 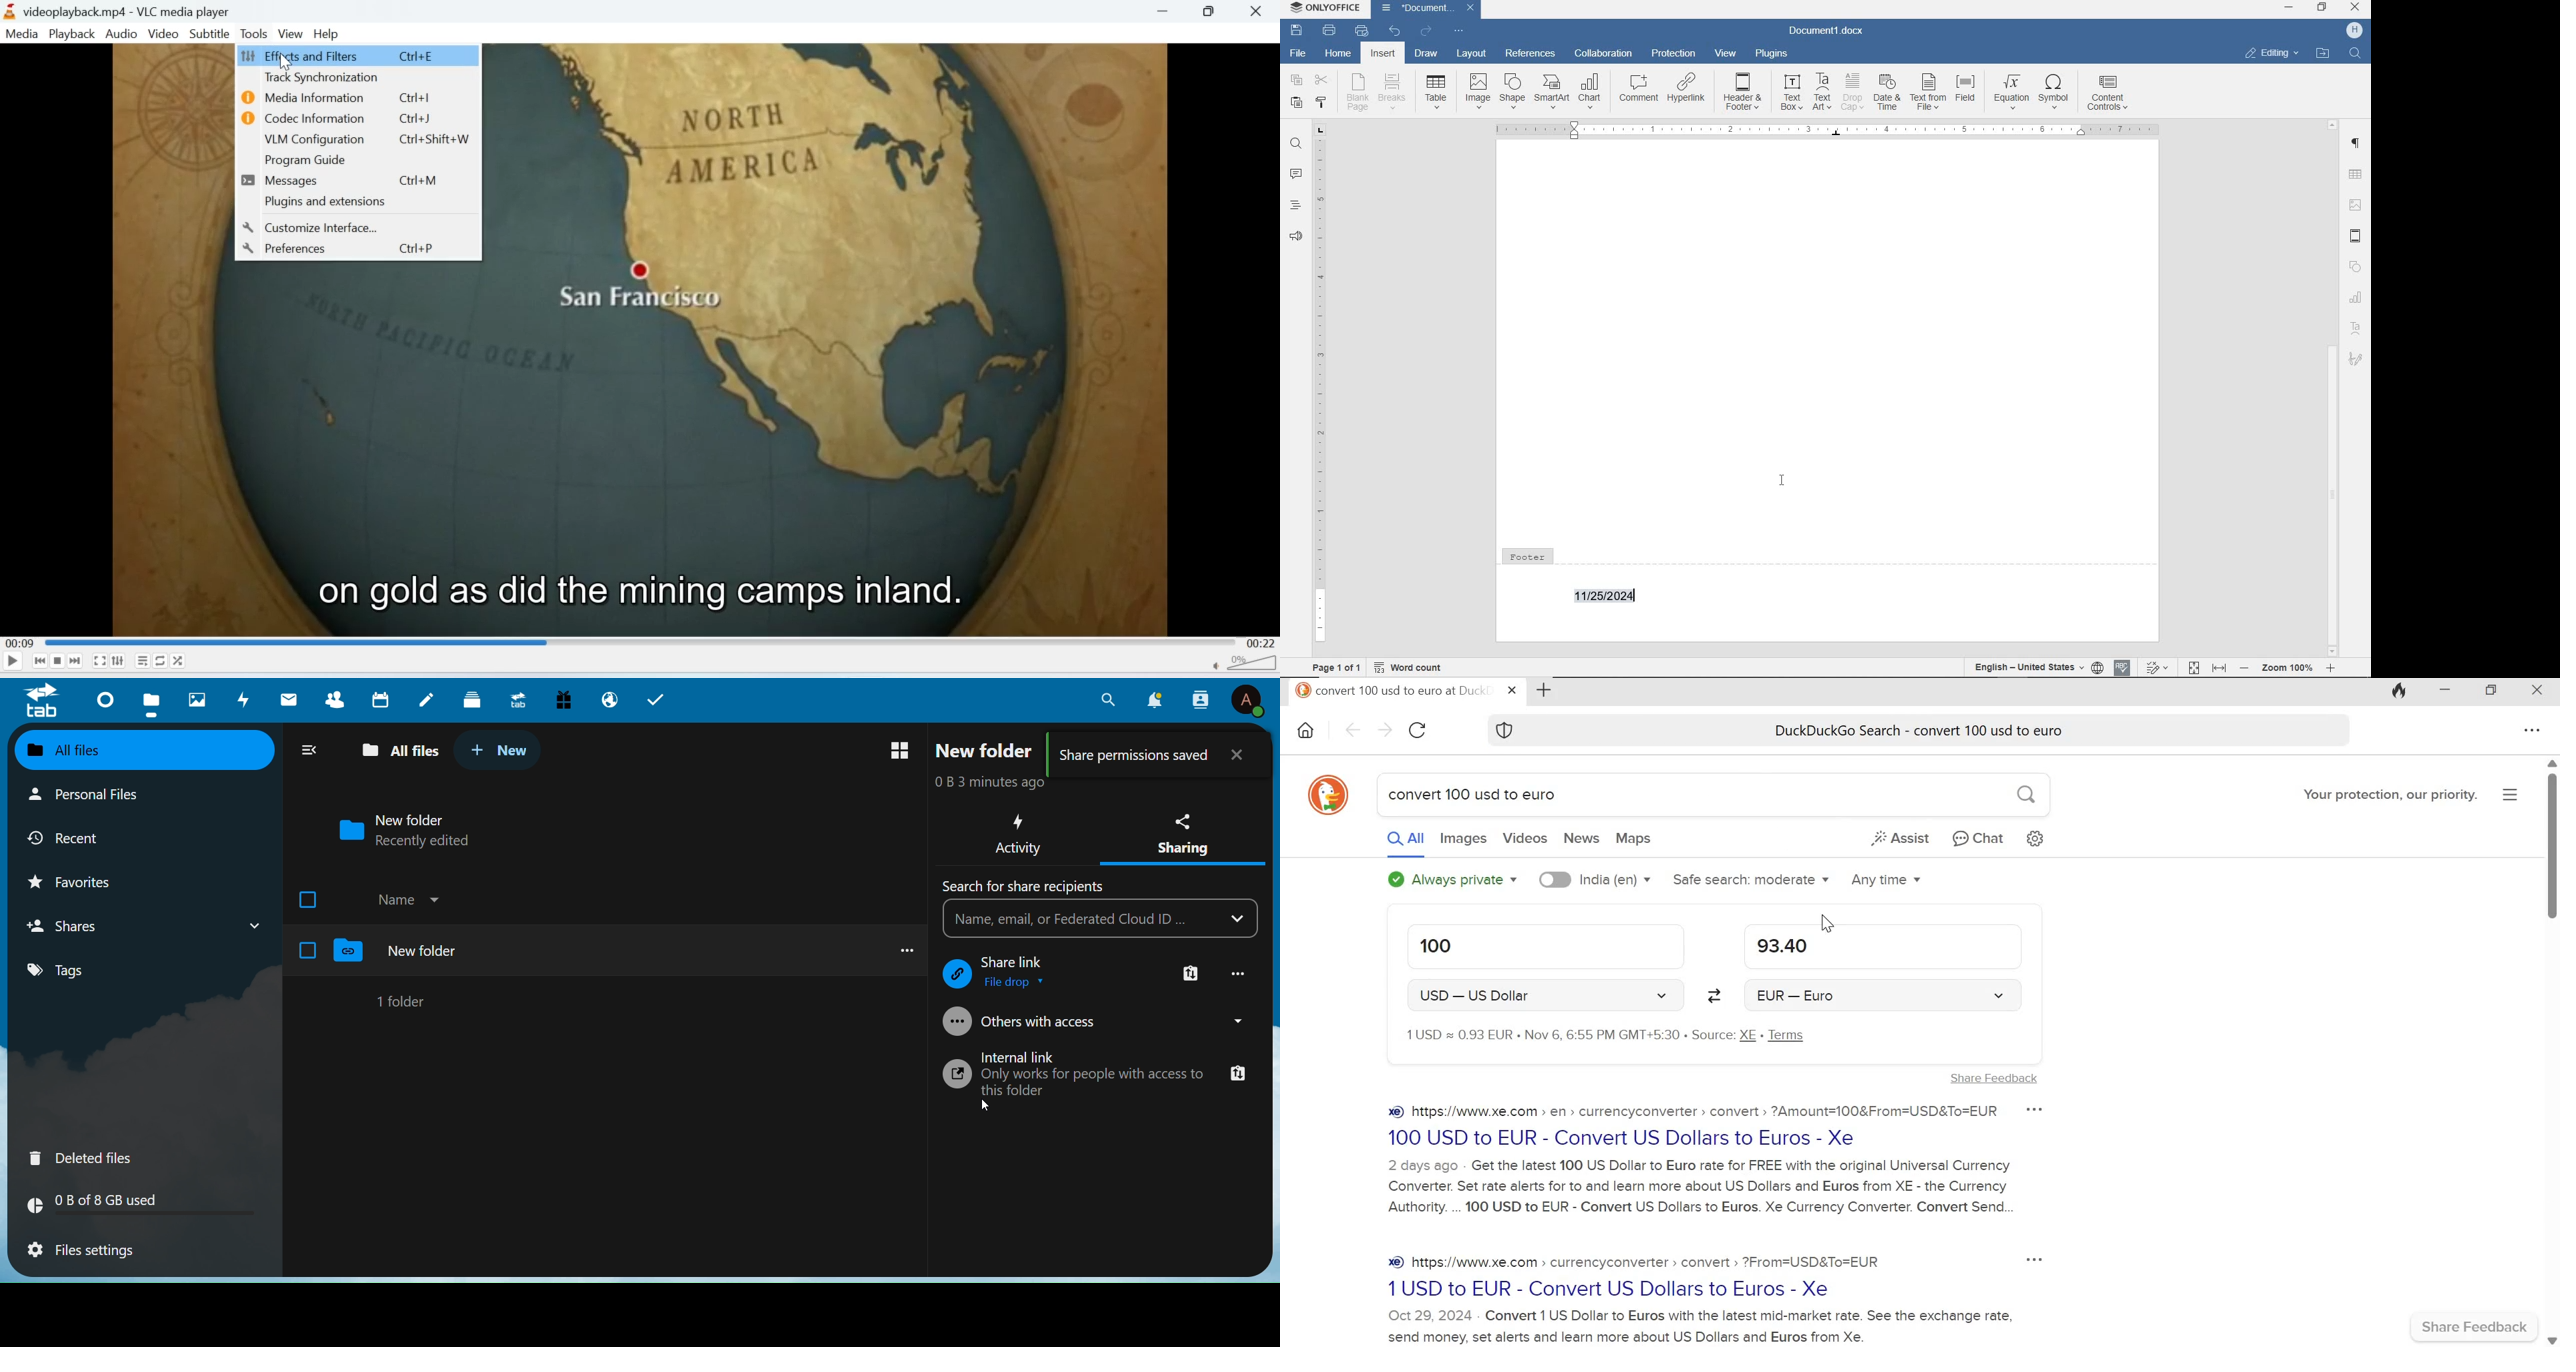 I want to click on News, so click(x=1580, y=838).